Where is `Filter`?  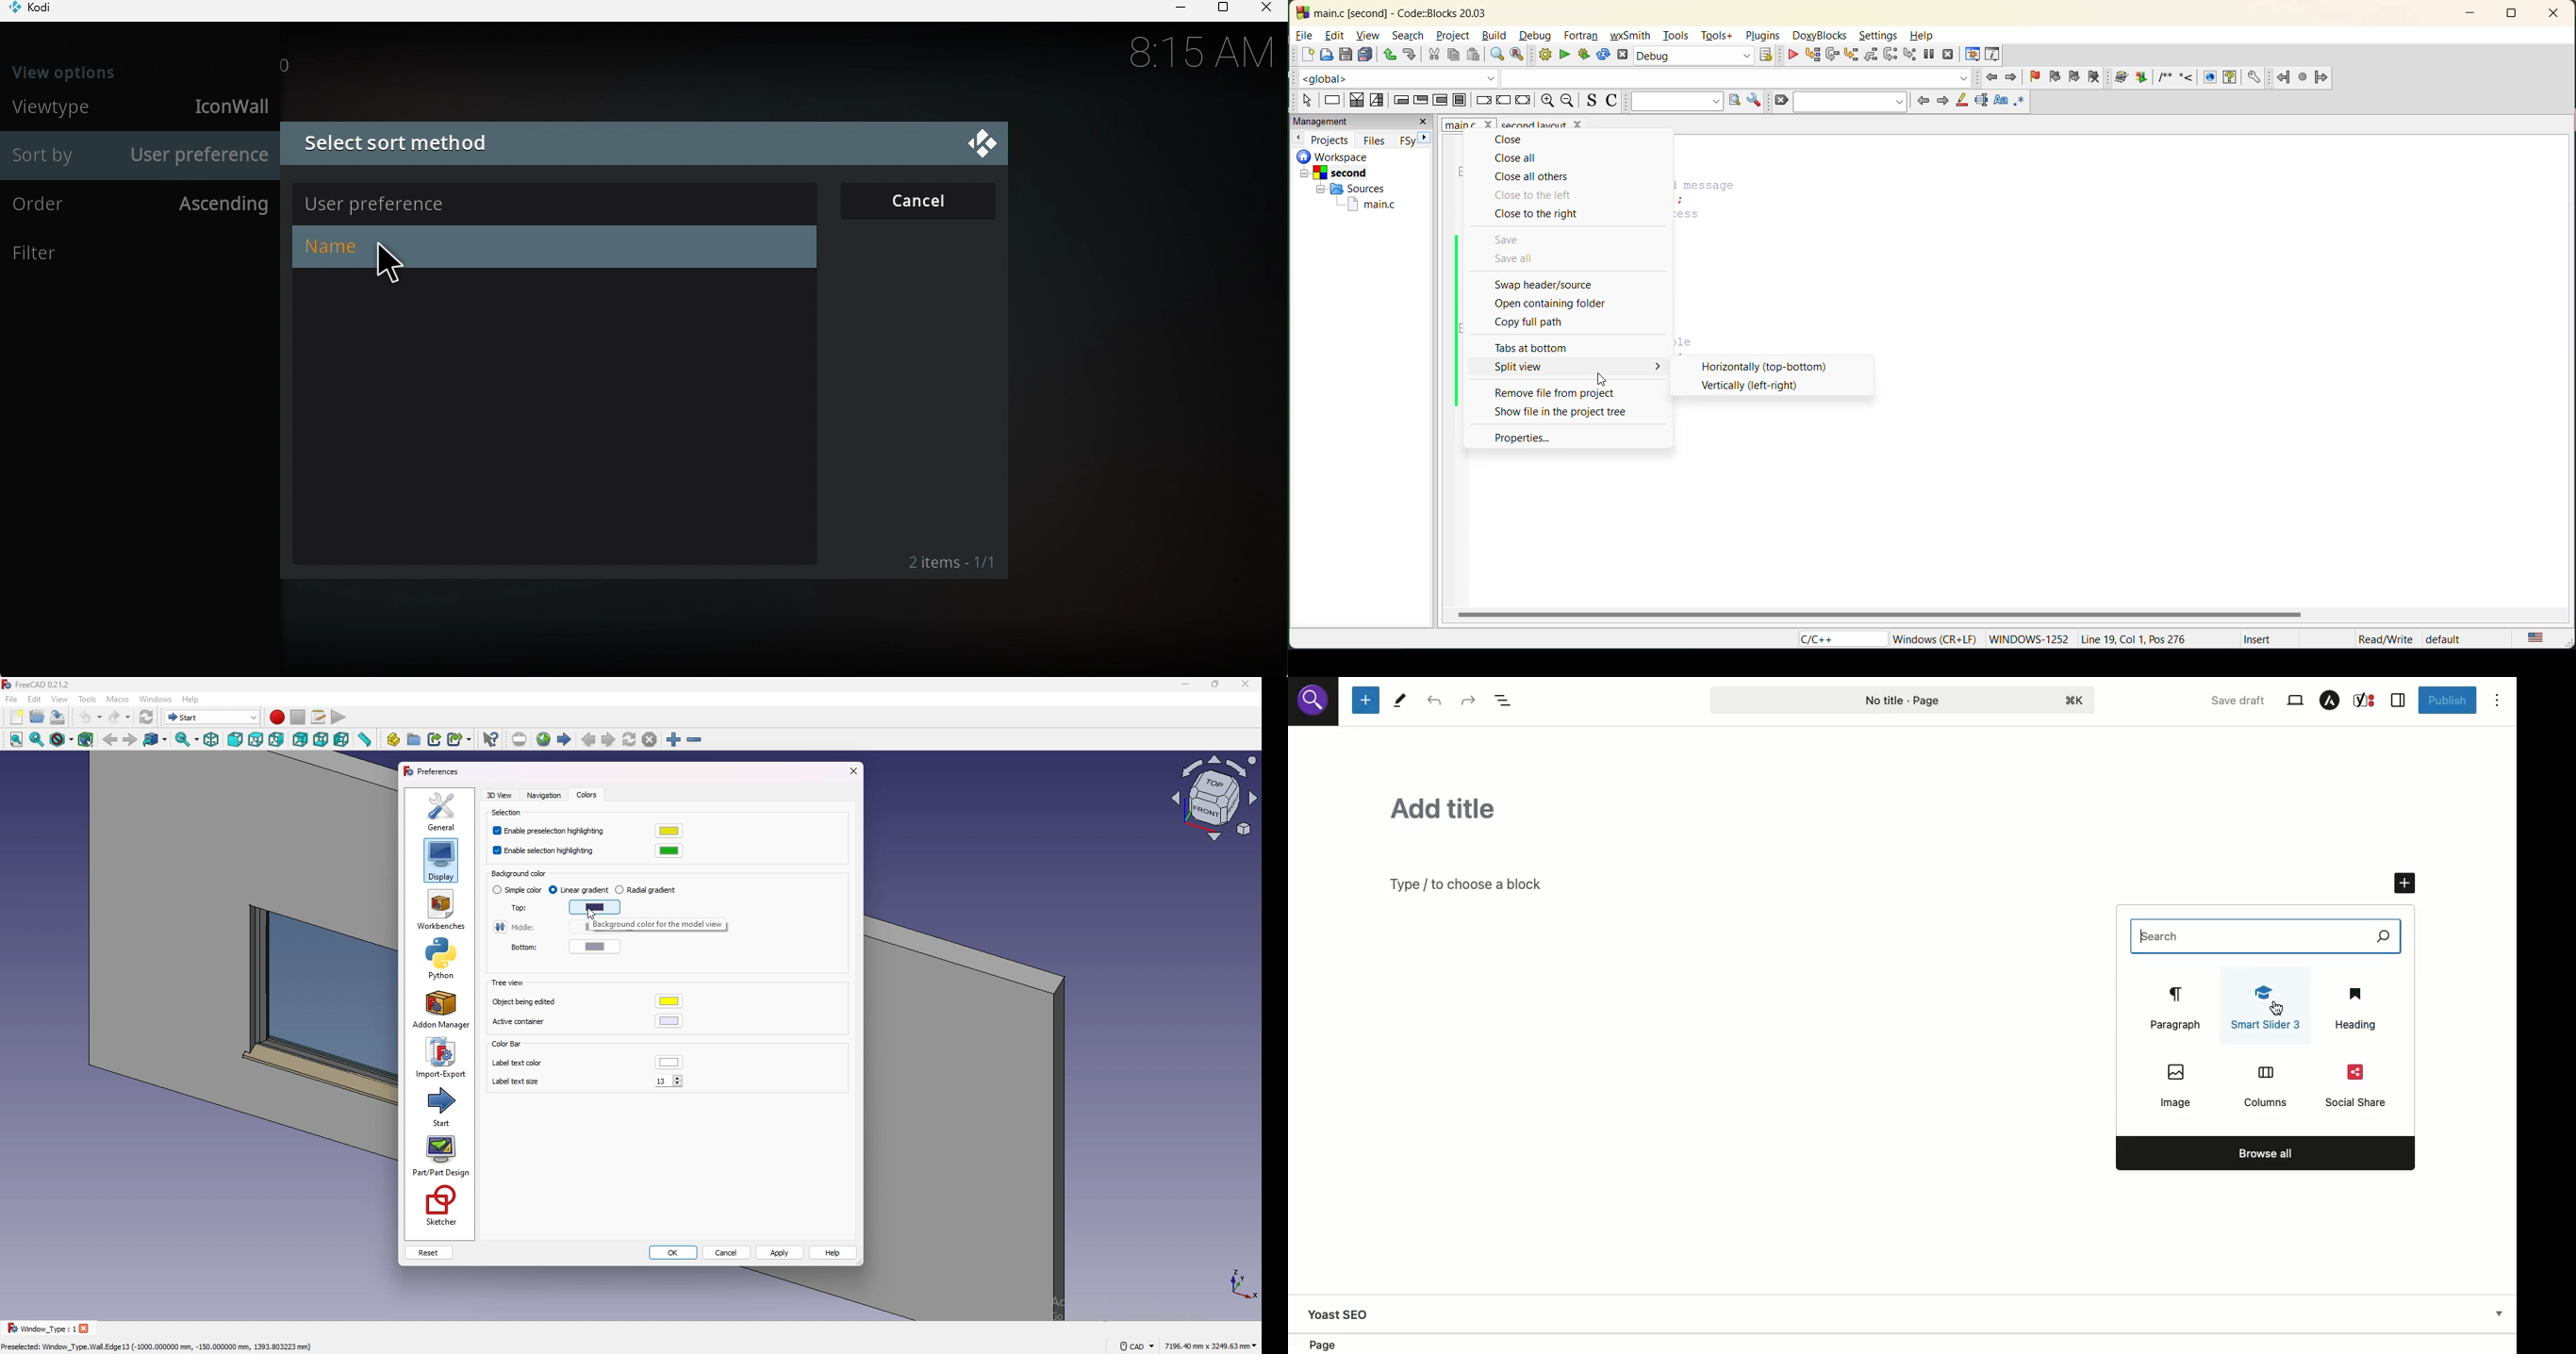
Filter is located at coordinates (138, 255).